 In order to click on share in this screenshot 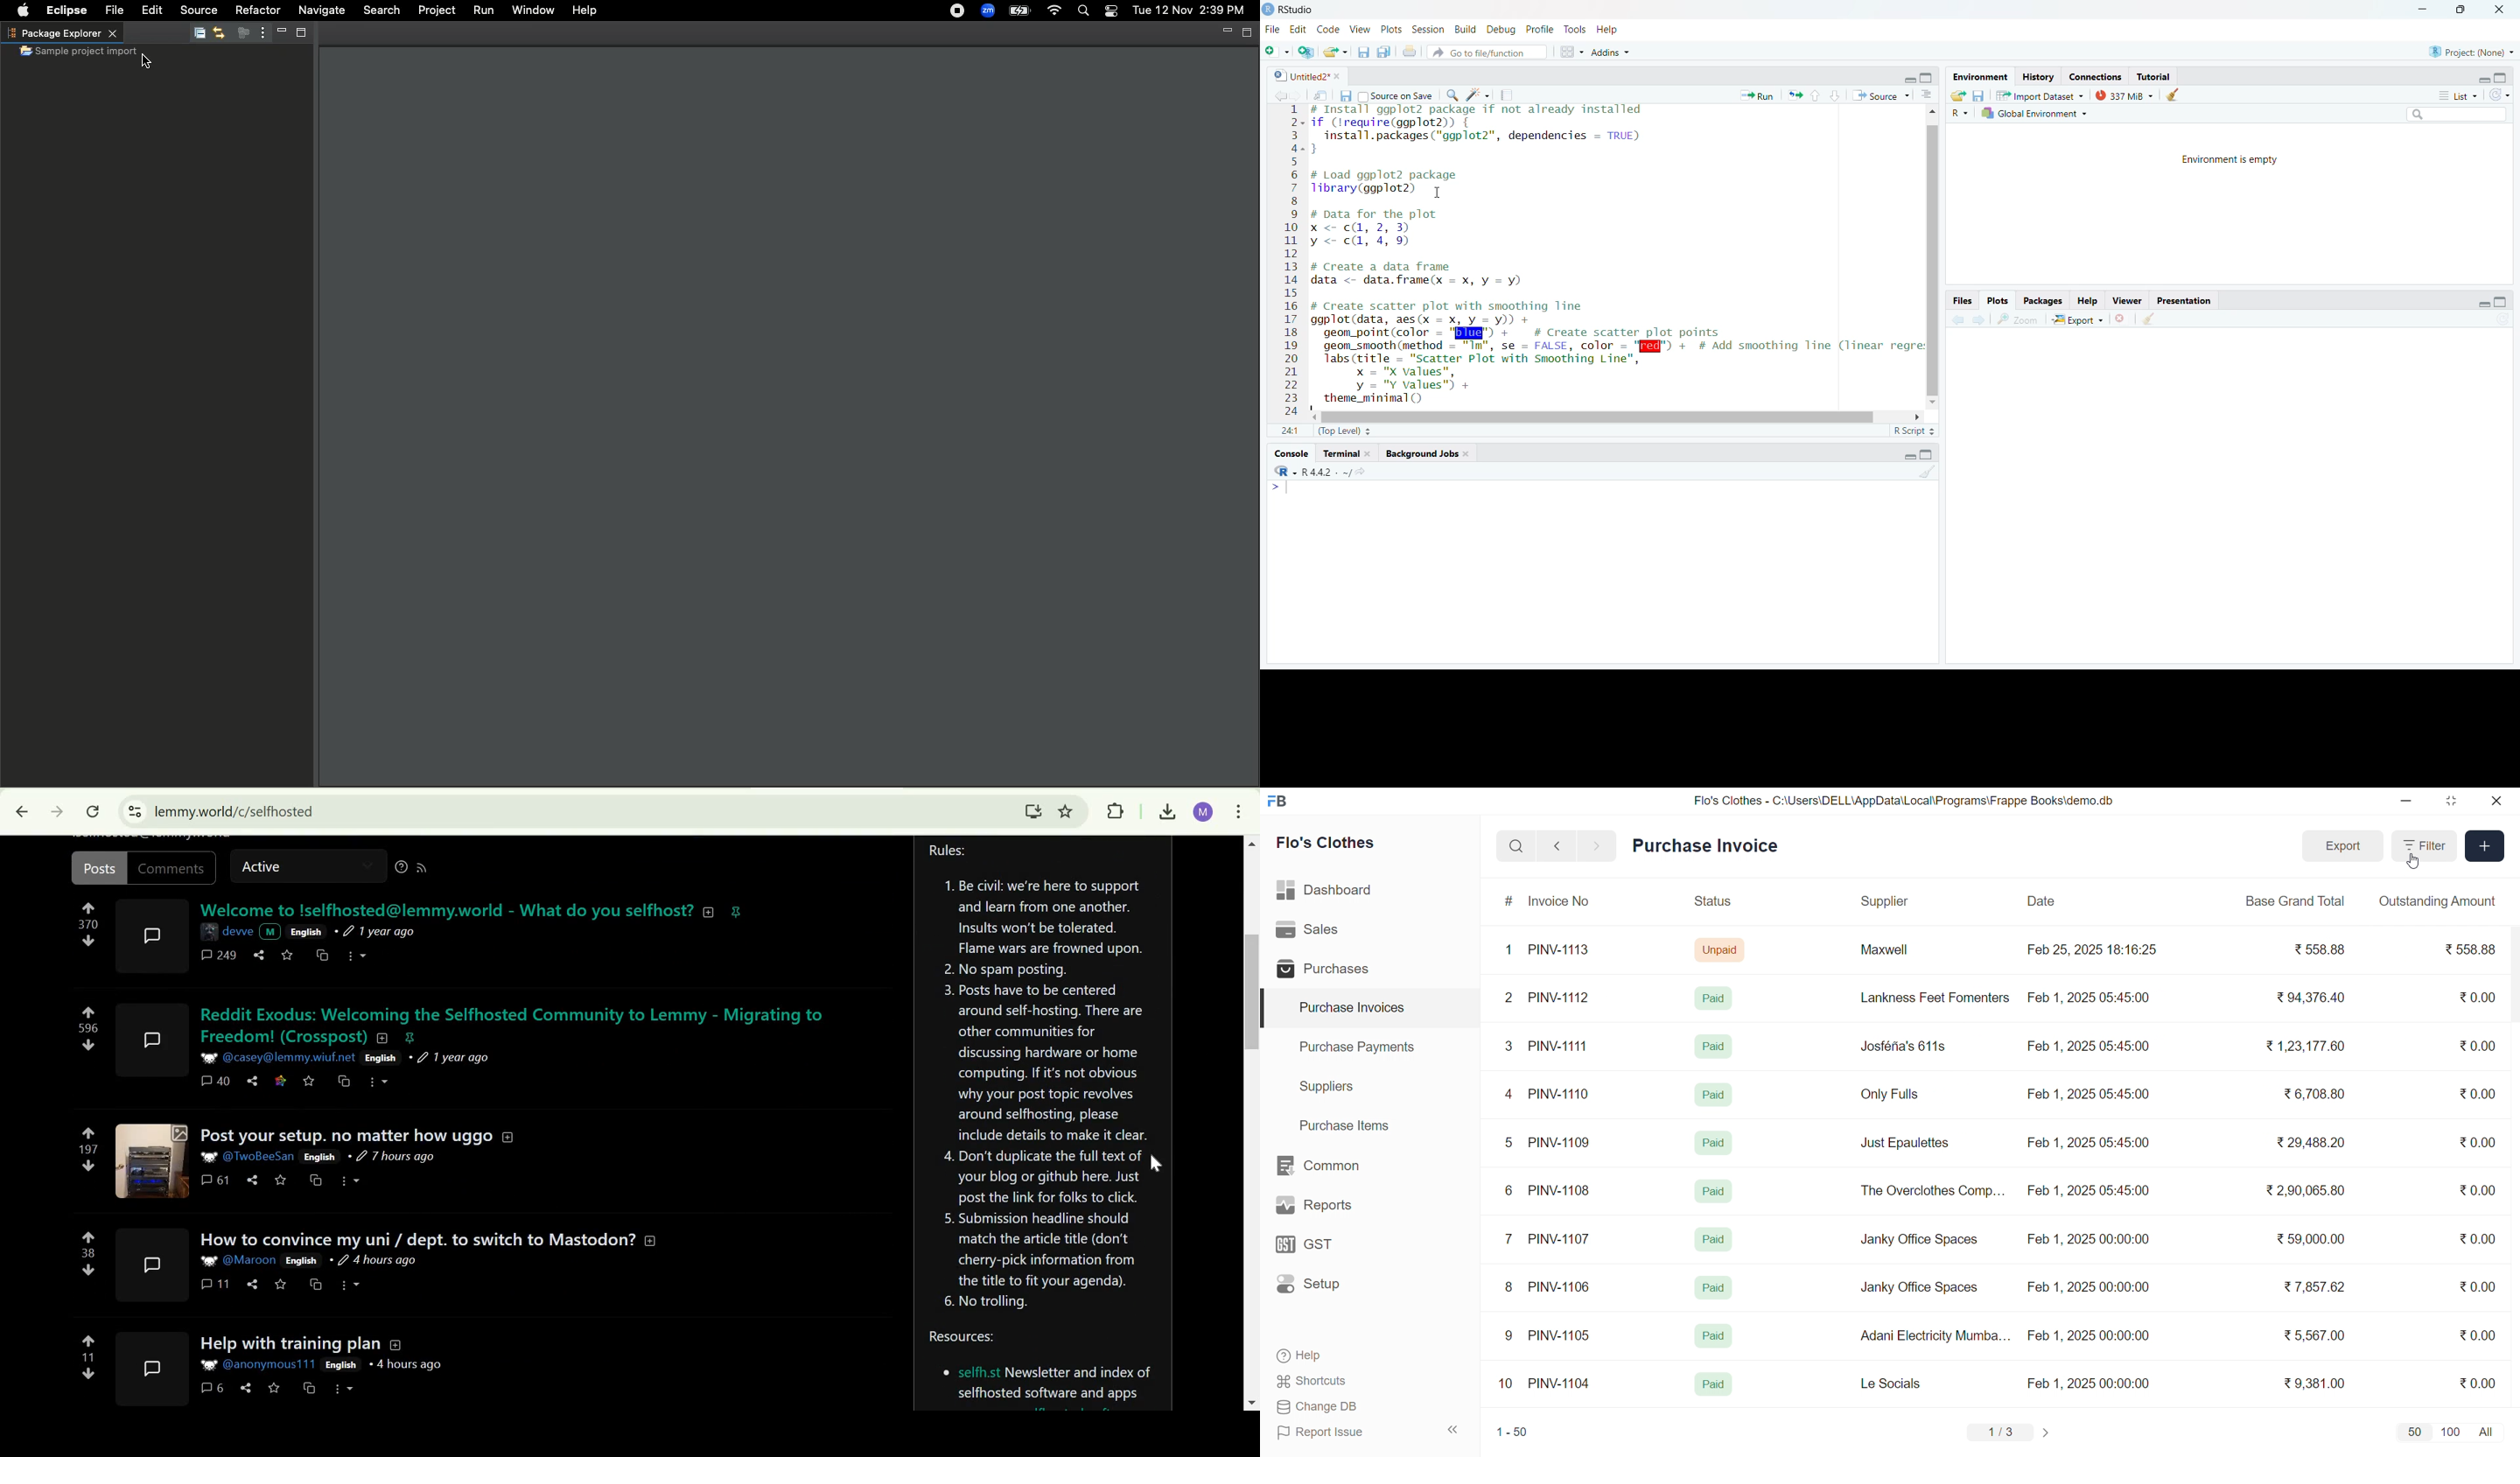, I will do `click(253, 1284)`.